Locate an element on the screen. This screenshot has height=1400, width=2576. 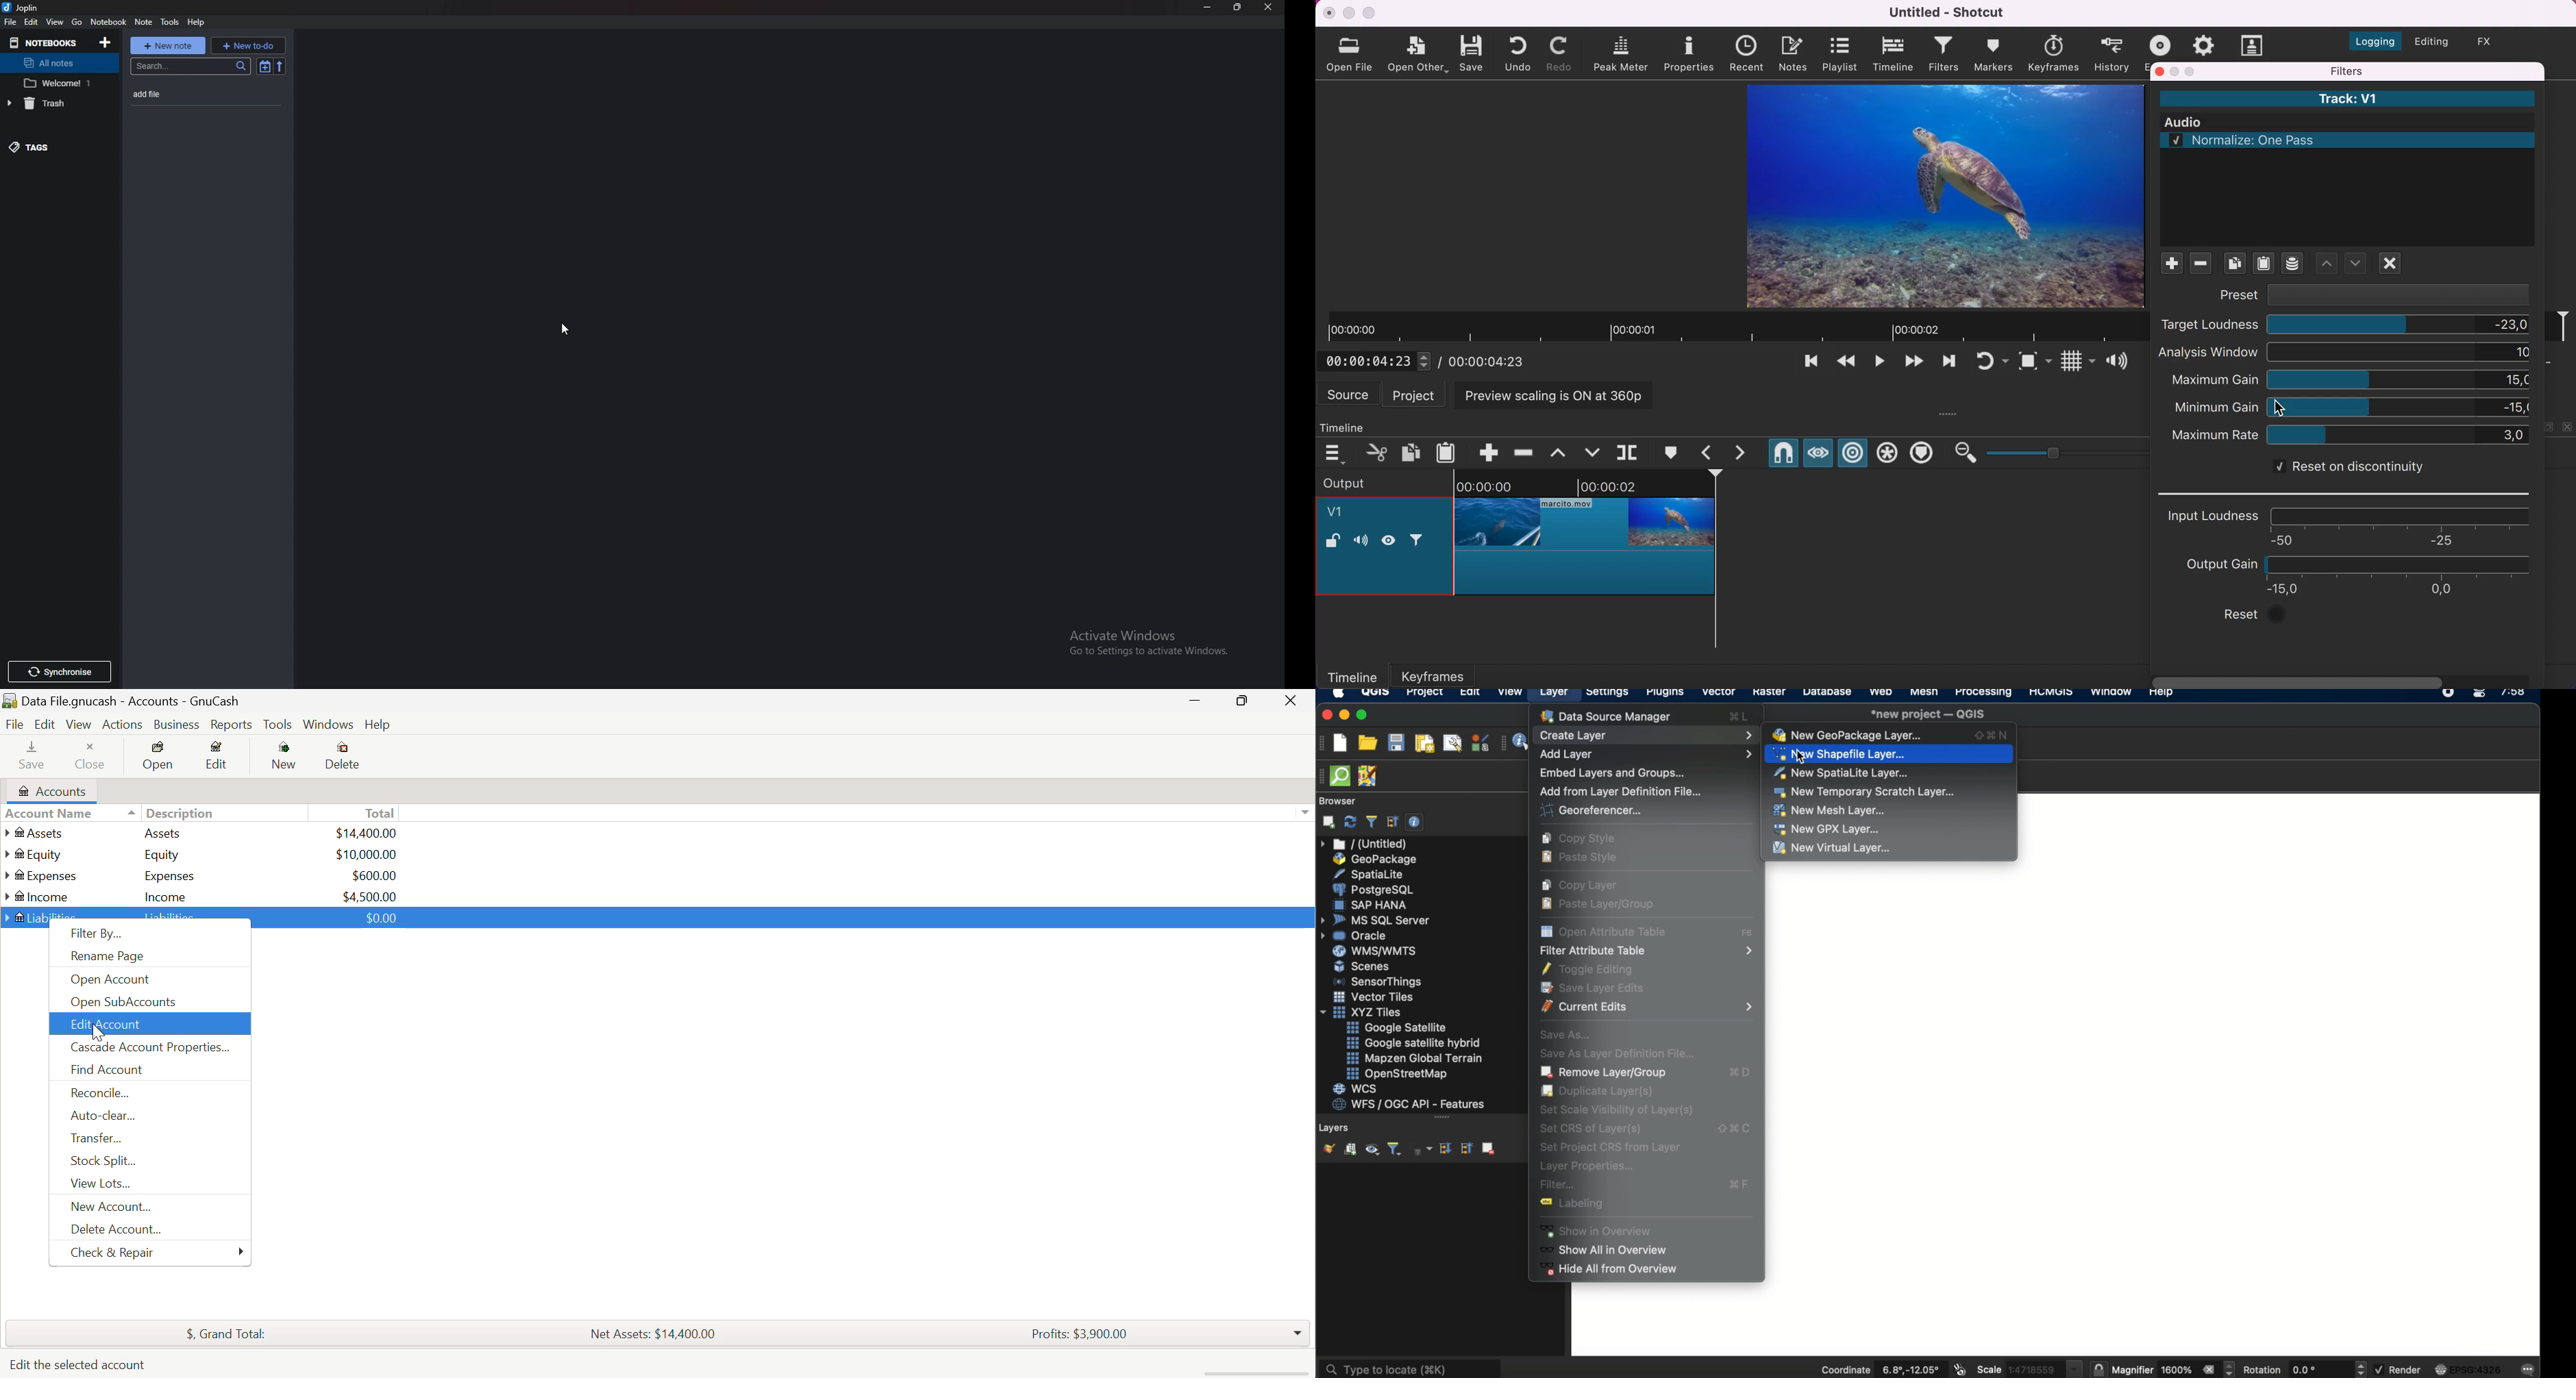
welcome 1 is located at coordinates (59, 83).